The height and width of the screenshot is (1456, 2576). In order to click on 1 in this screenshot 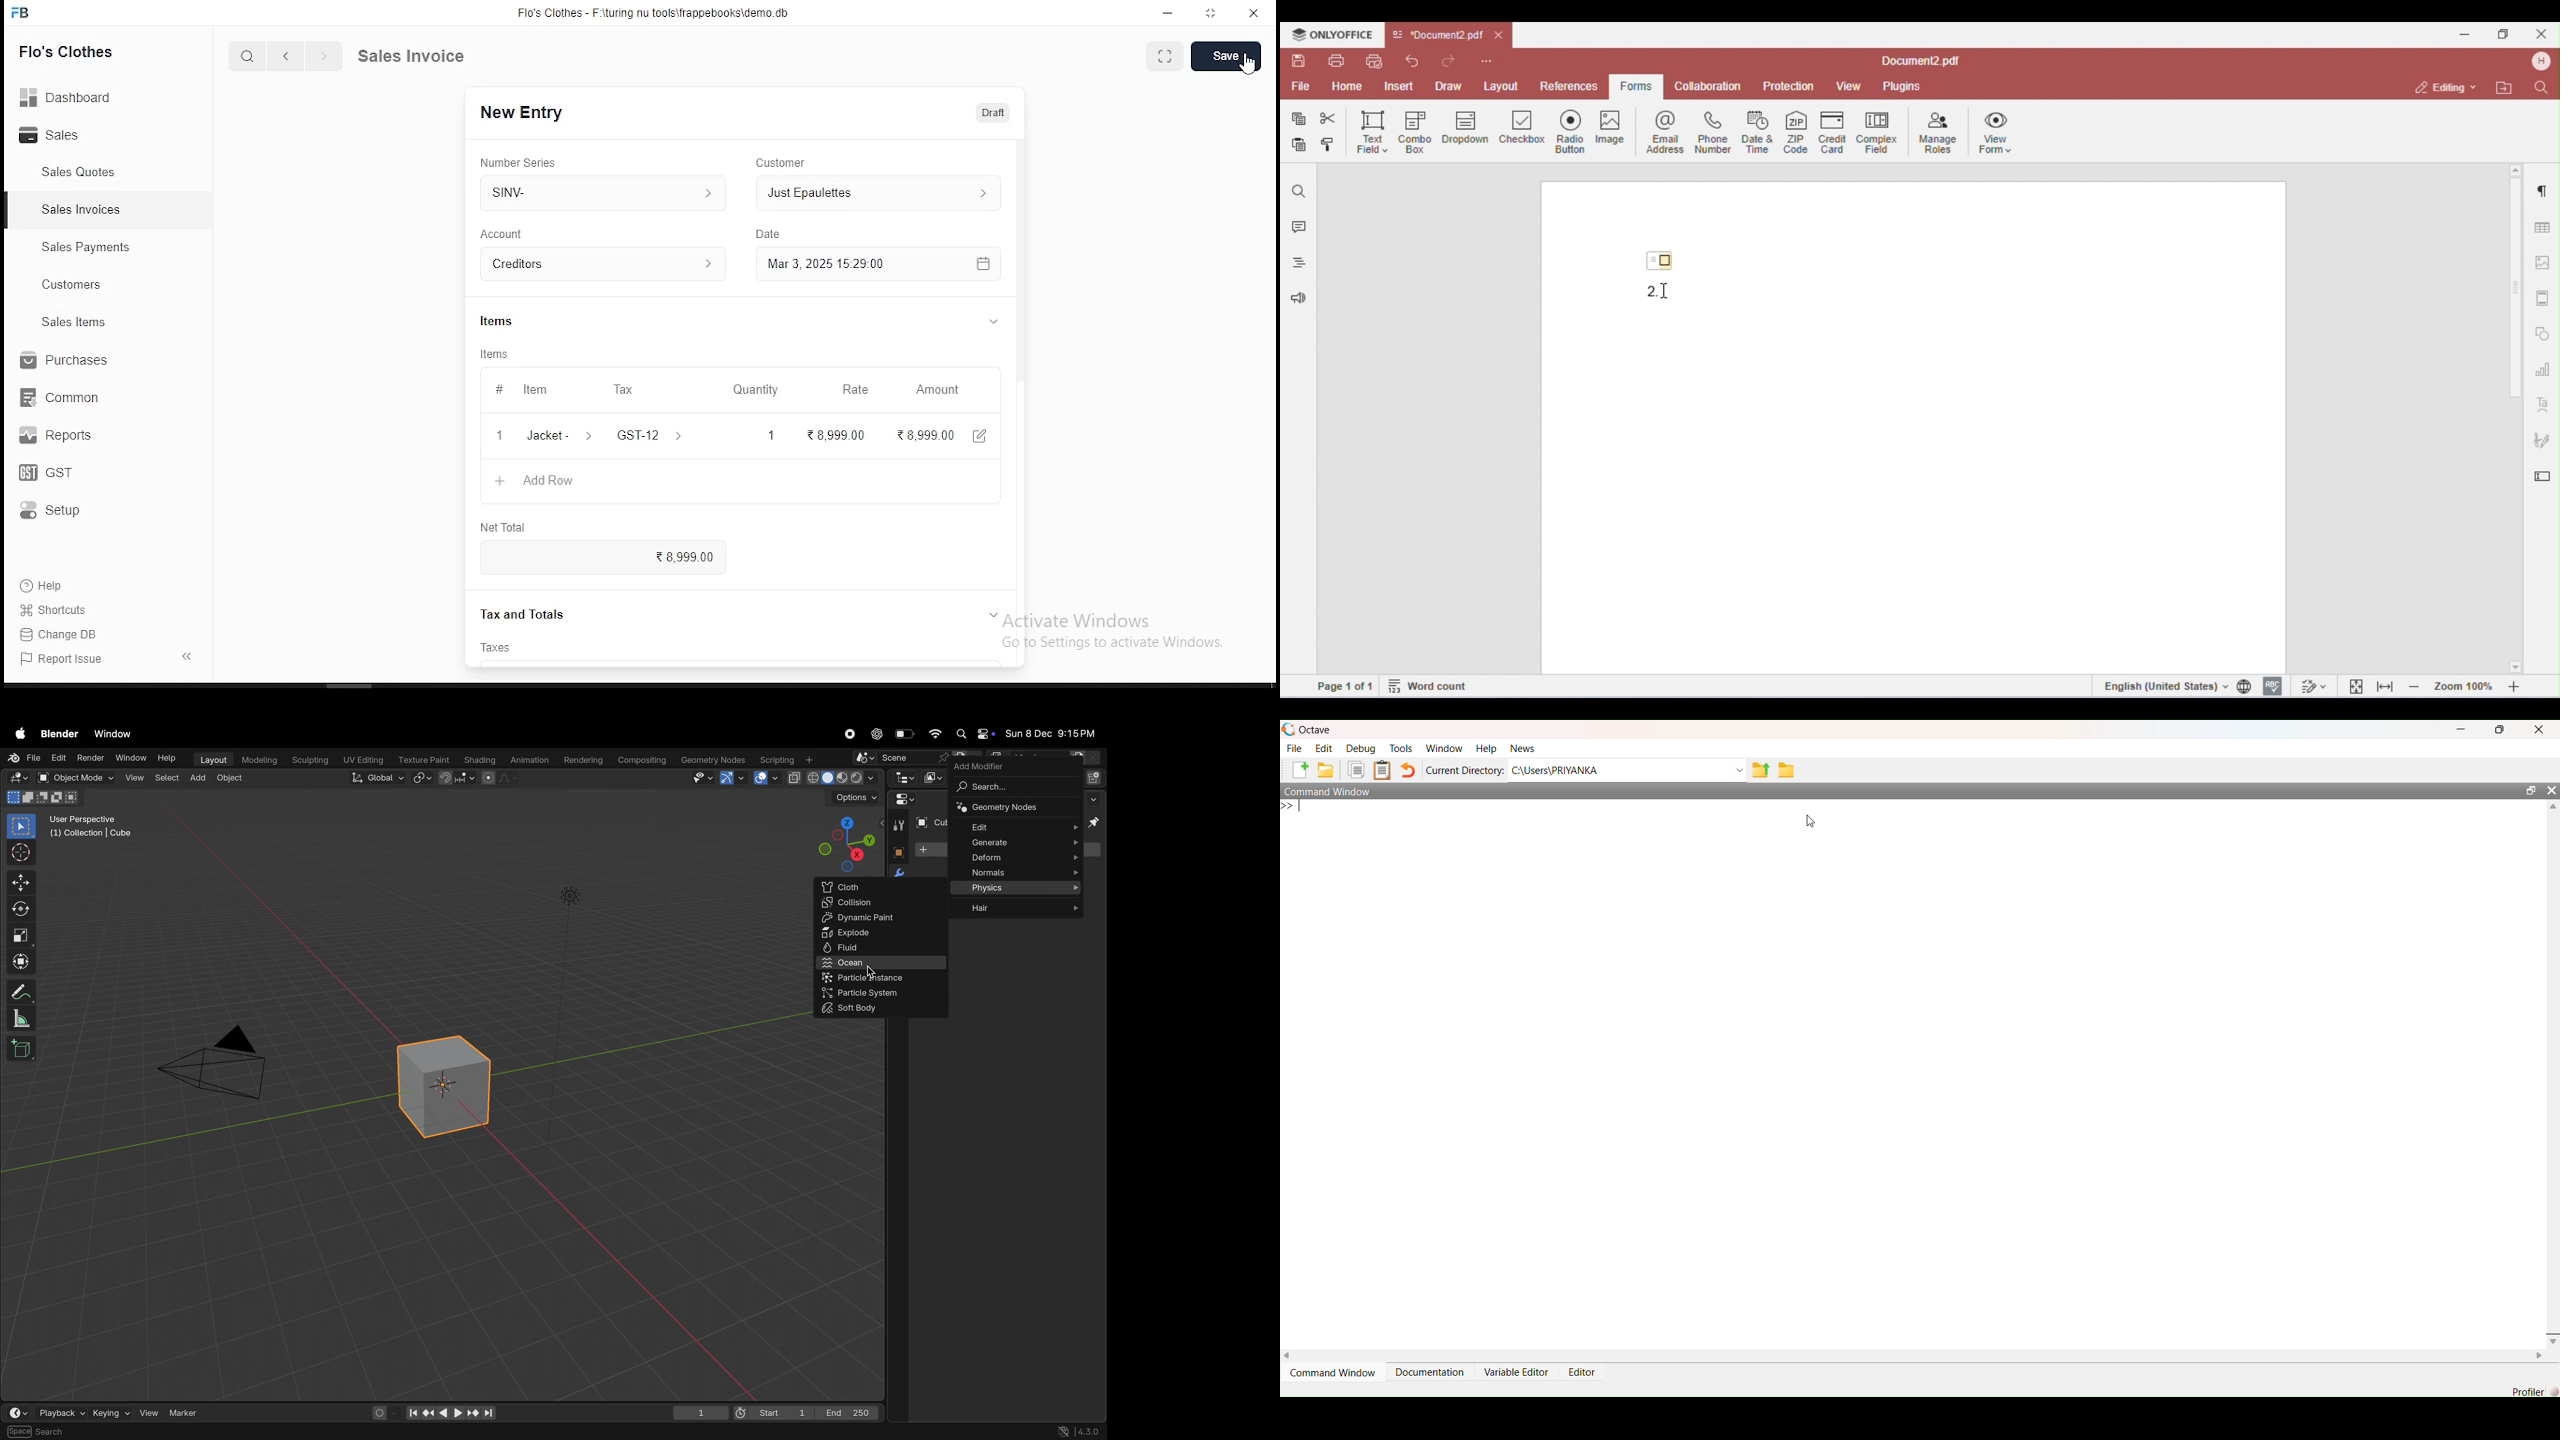, I will do `click(771, 434)`.